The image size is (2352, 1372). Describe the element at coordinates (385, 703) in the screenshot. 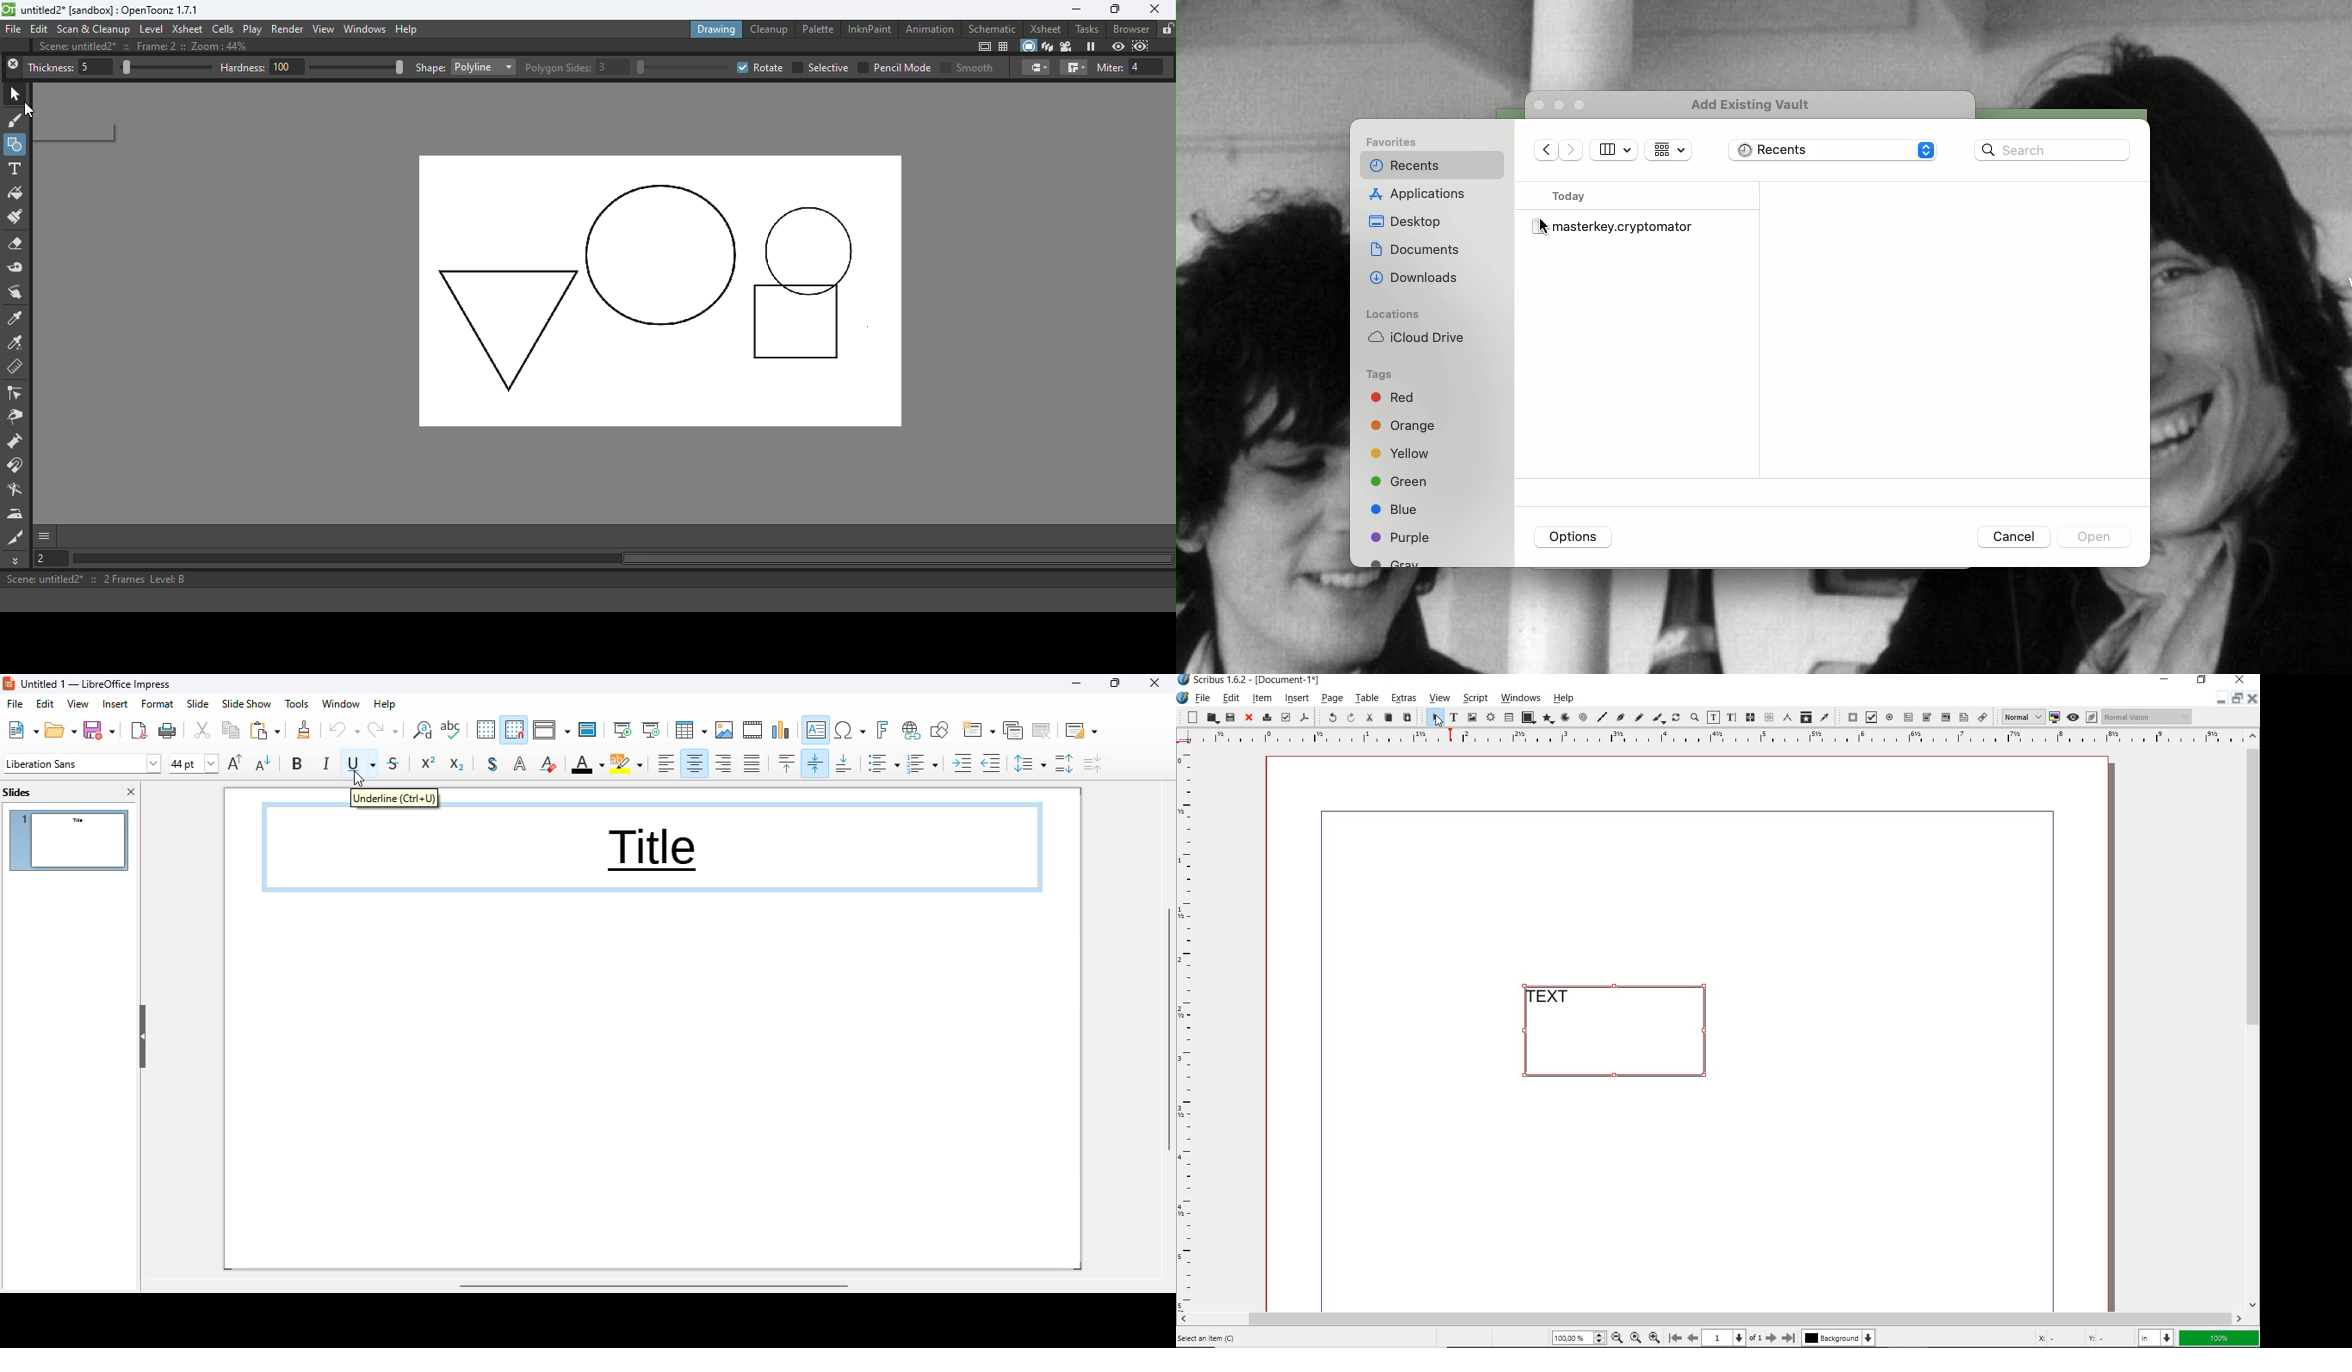

I see `help` at that location.